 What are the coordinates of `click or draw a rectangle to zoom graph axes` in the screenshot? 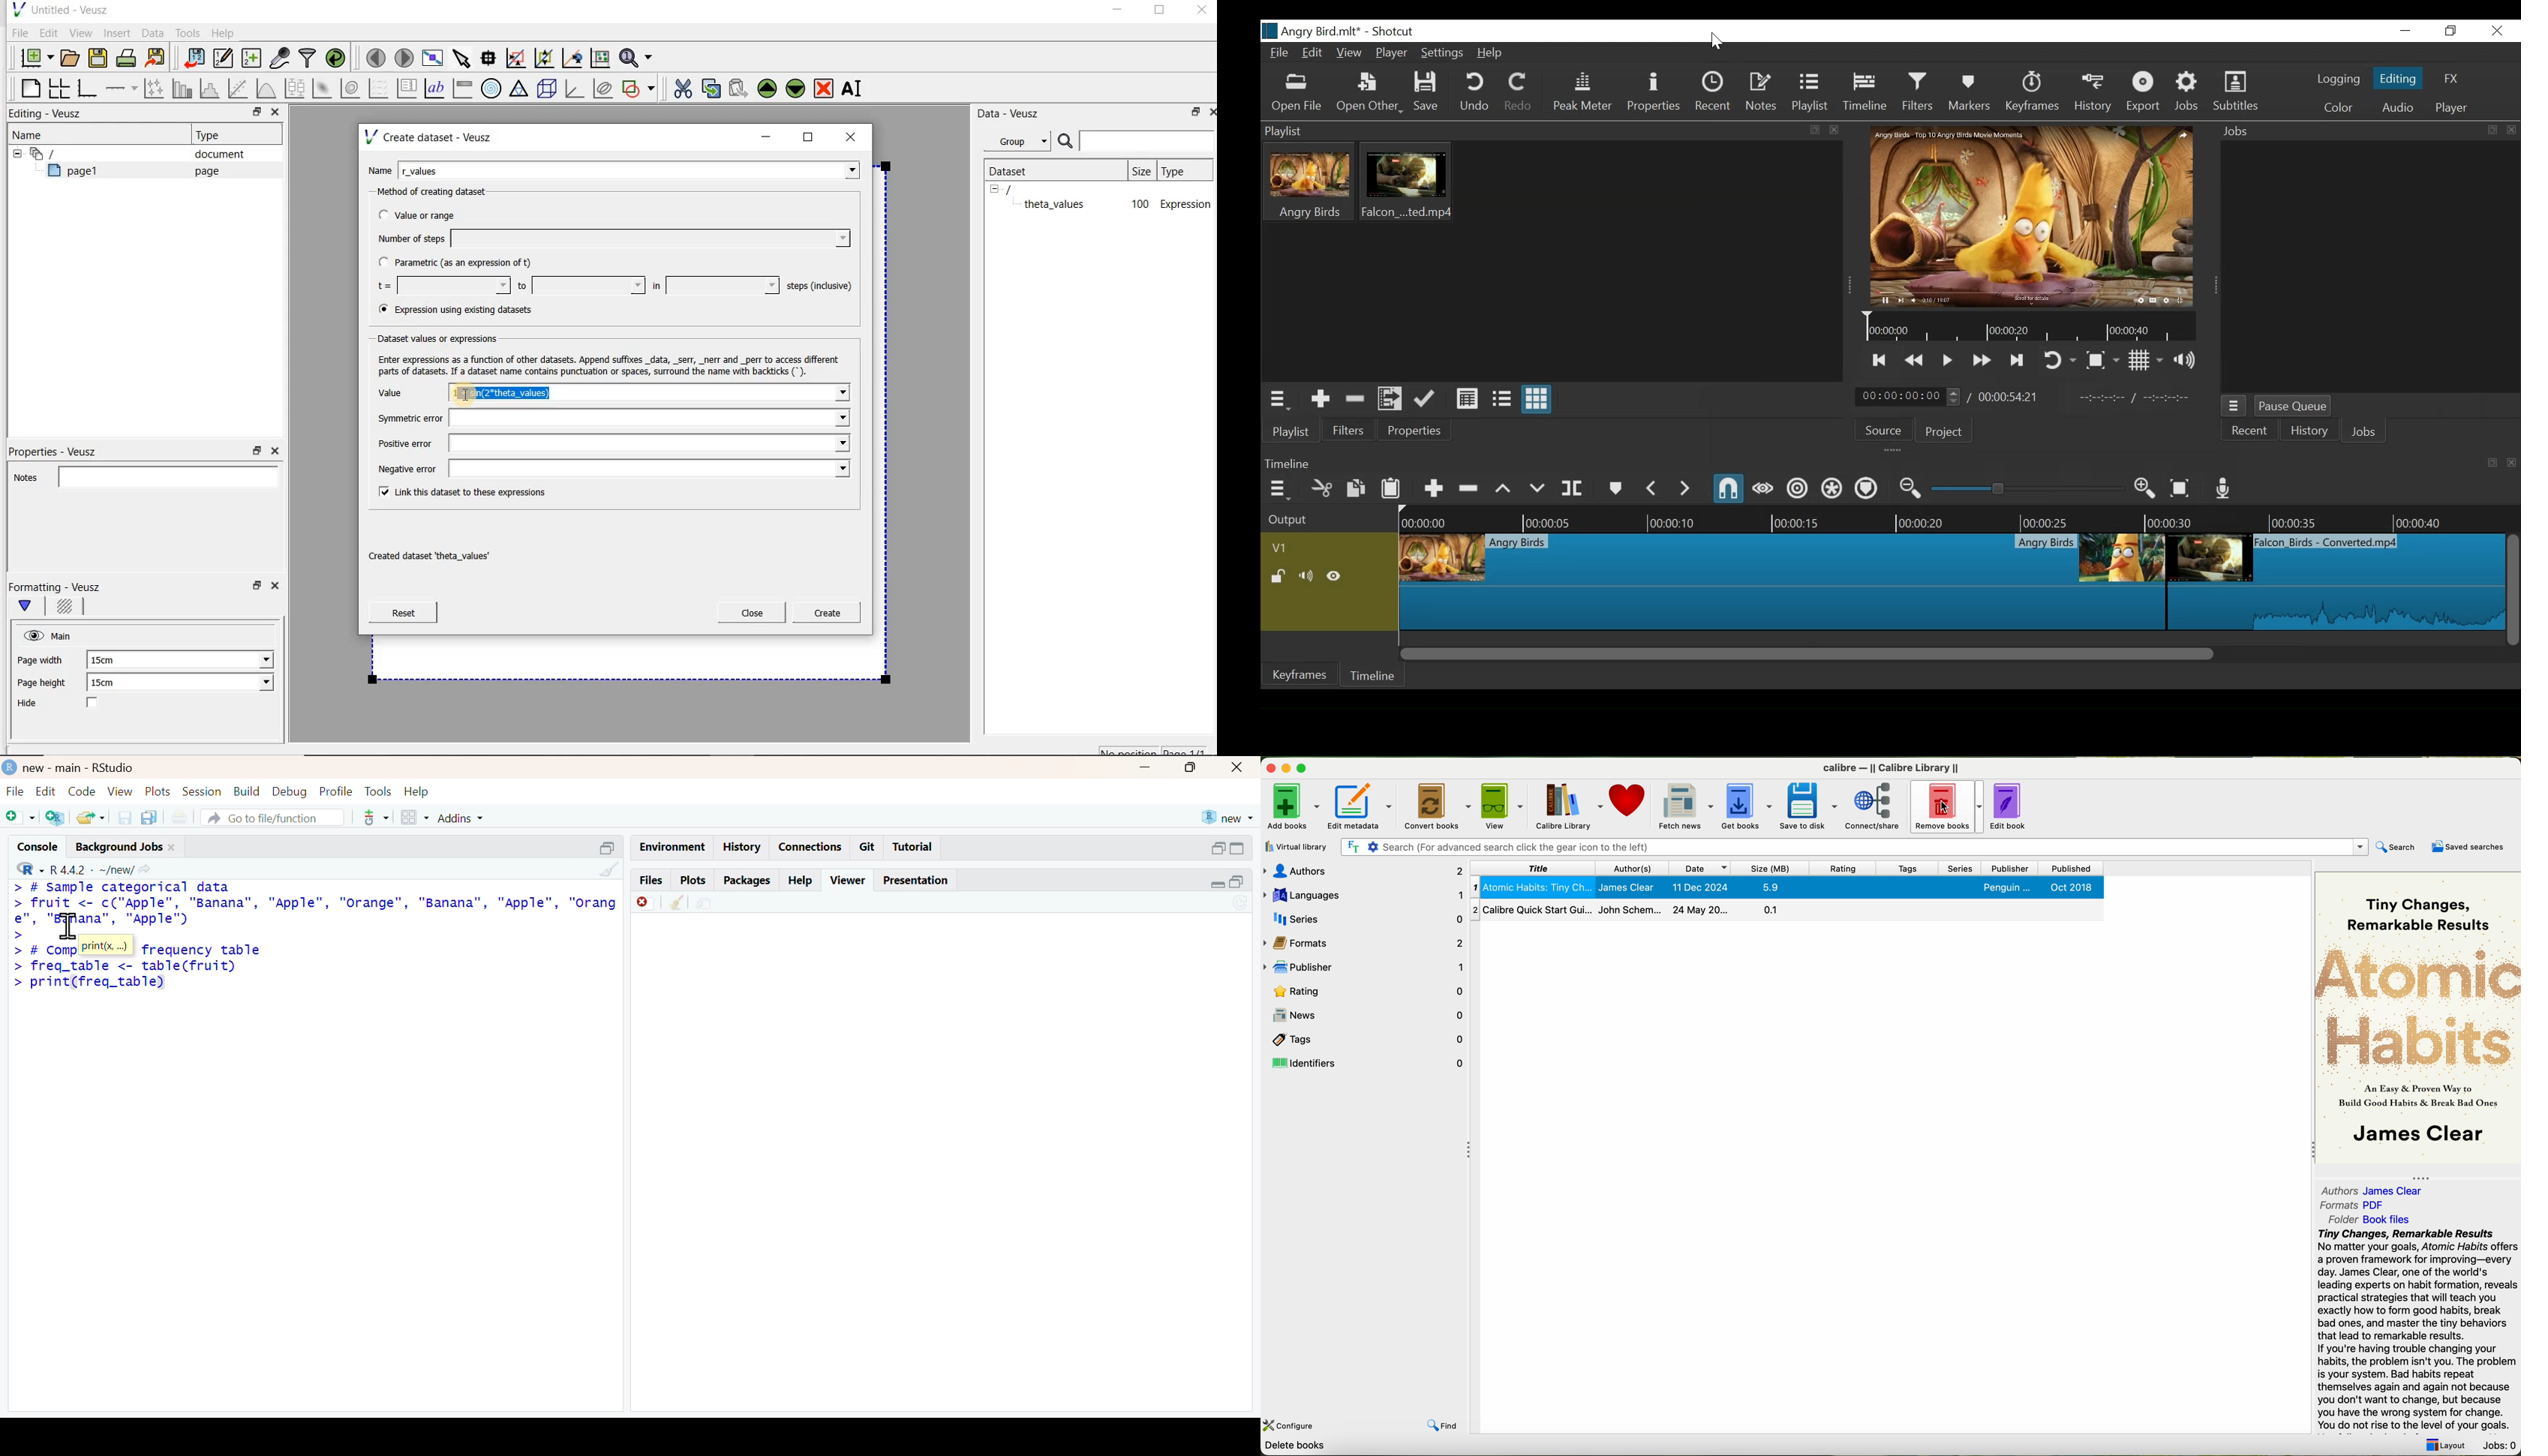 It's located at (519, 59).